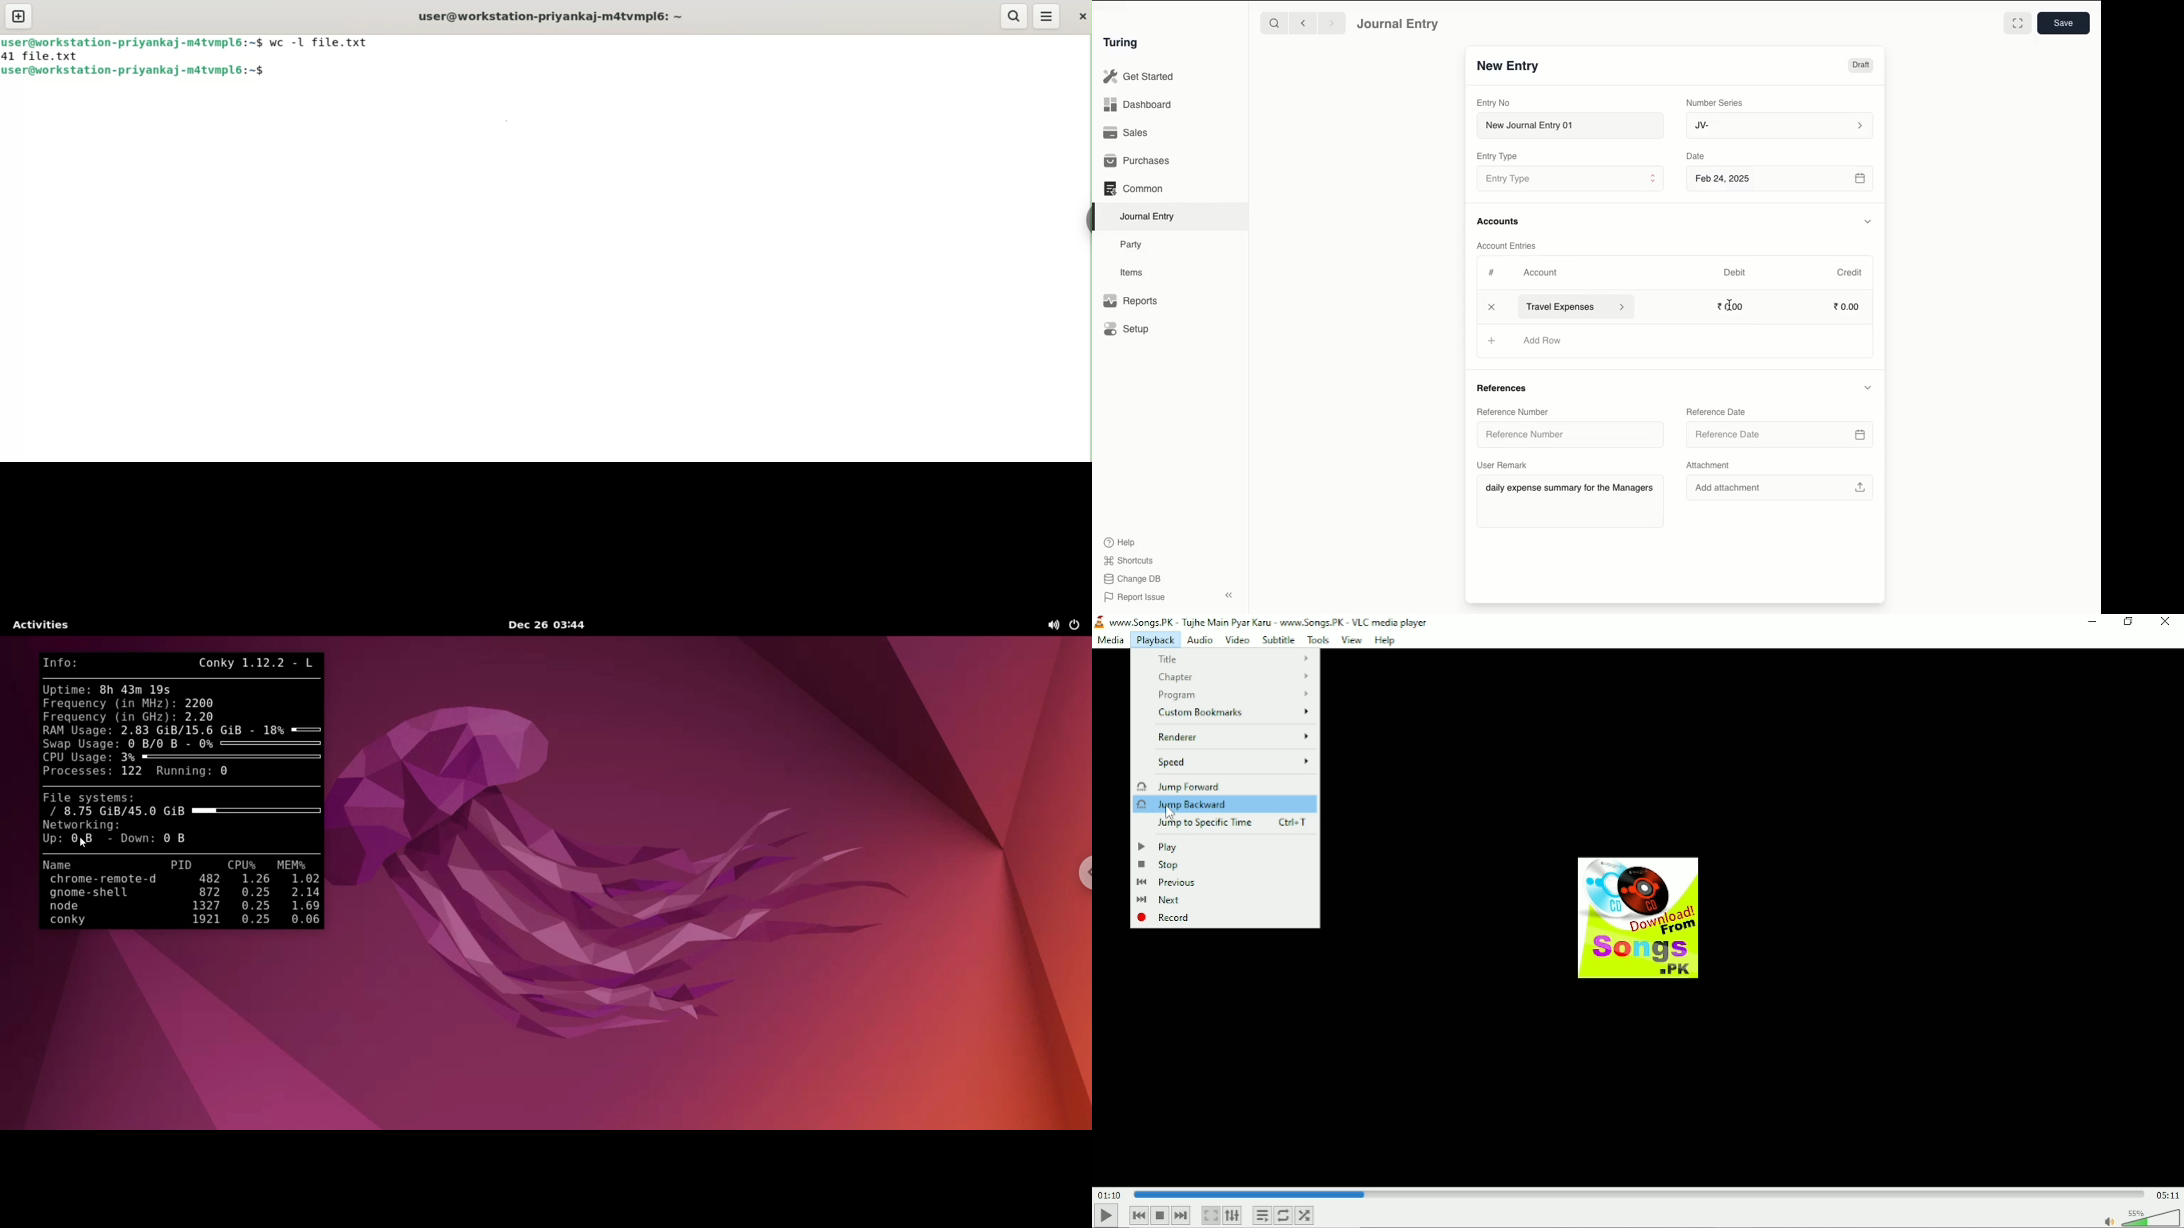 The width and height of the screenshot is (2184, 1232). Describe the element at coordinates (1148, 217) in the screenshot. I see `Journal Entry` at that location.